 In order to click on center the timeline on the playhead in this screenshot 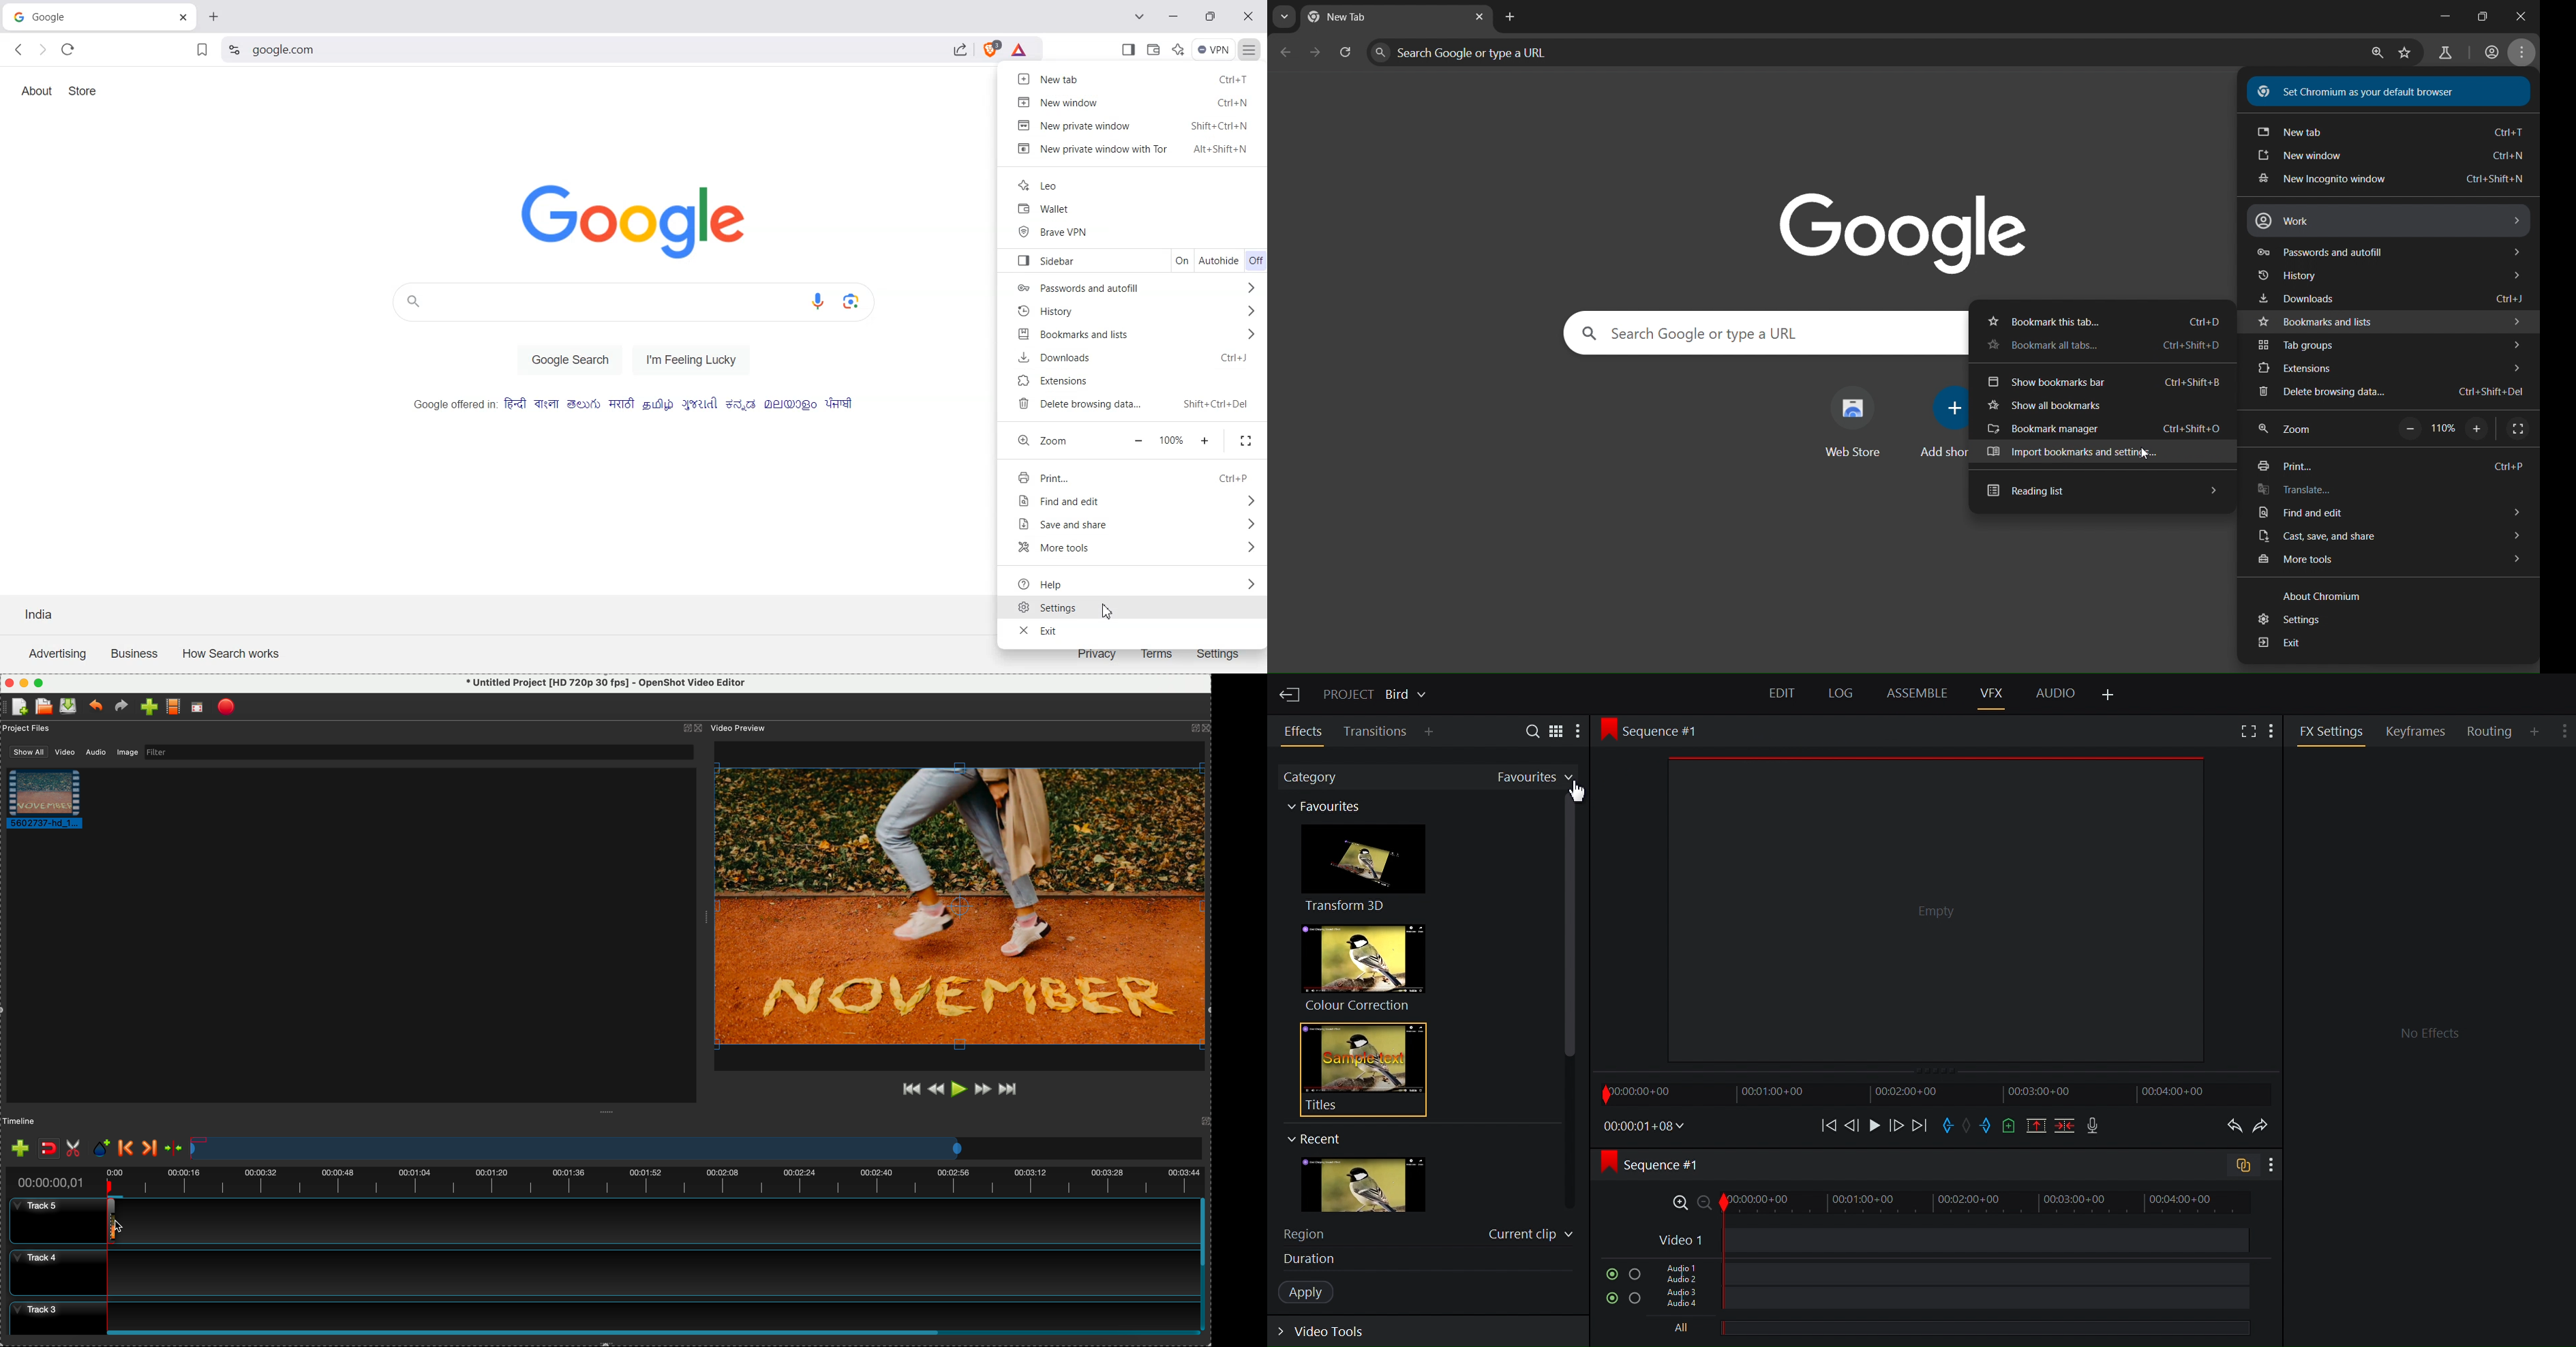, I will do `click(175, 1148)`.